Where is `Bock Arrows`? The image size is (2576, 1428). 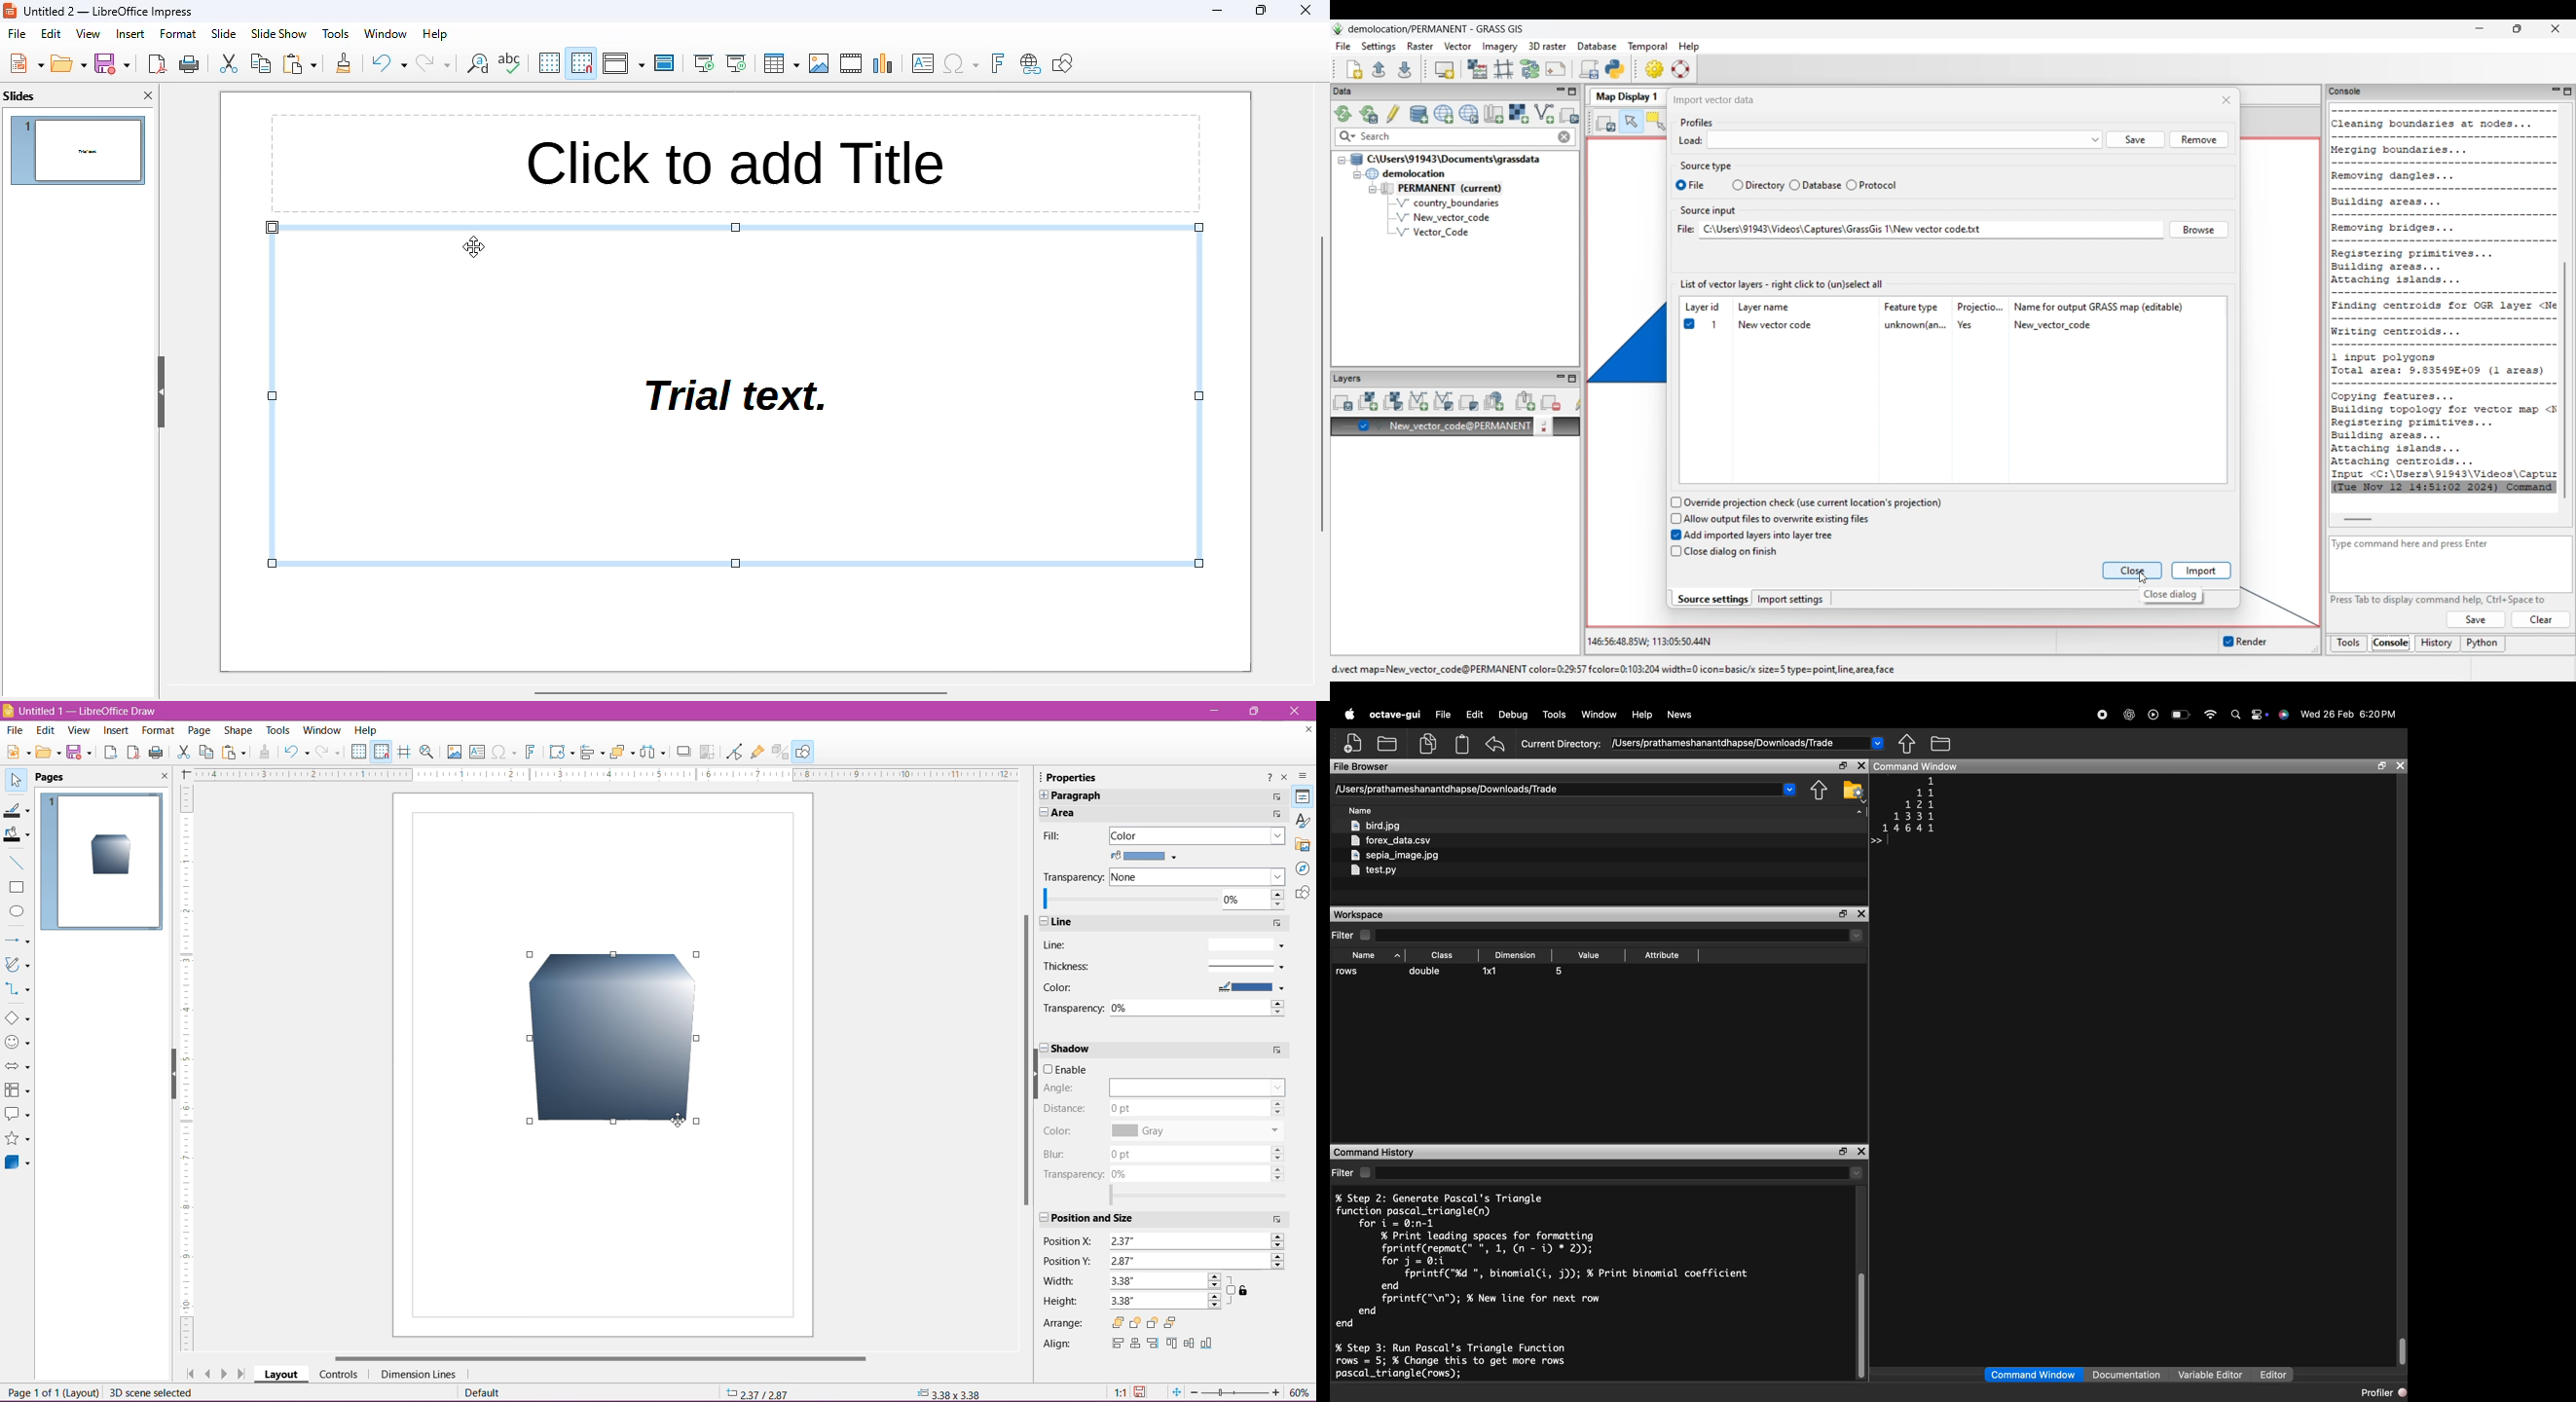
Bock Arrows is located at coordinates (18, 1067).